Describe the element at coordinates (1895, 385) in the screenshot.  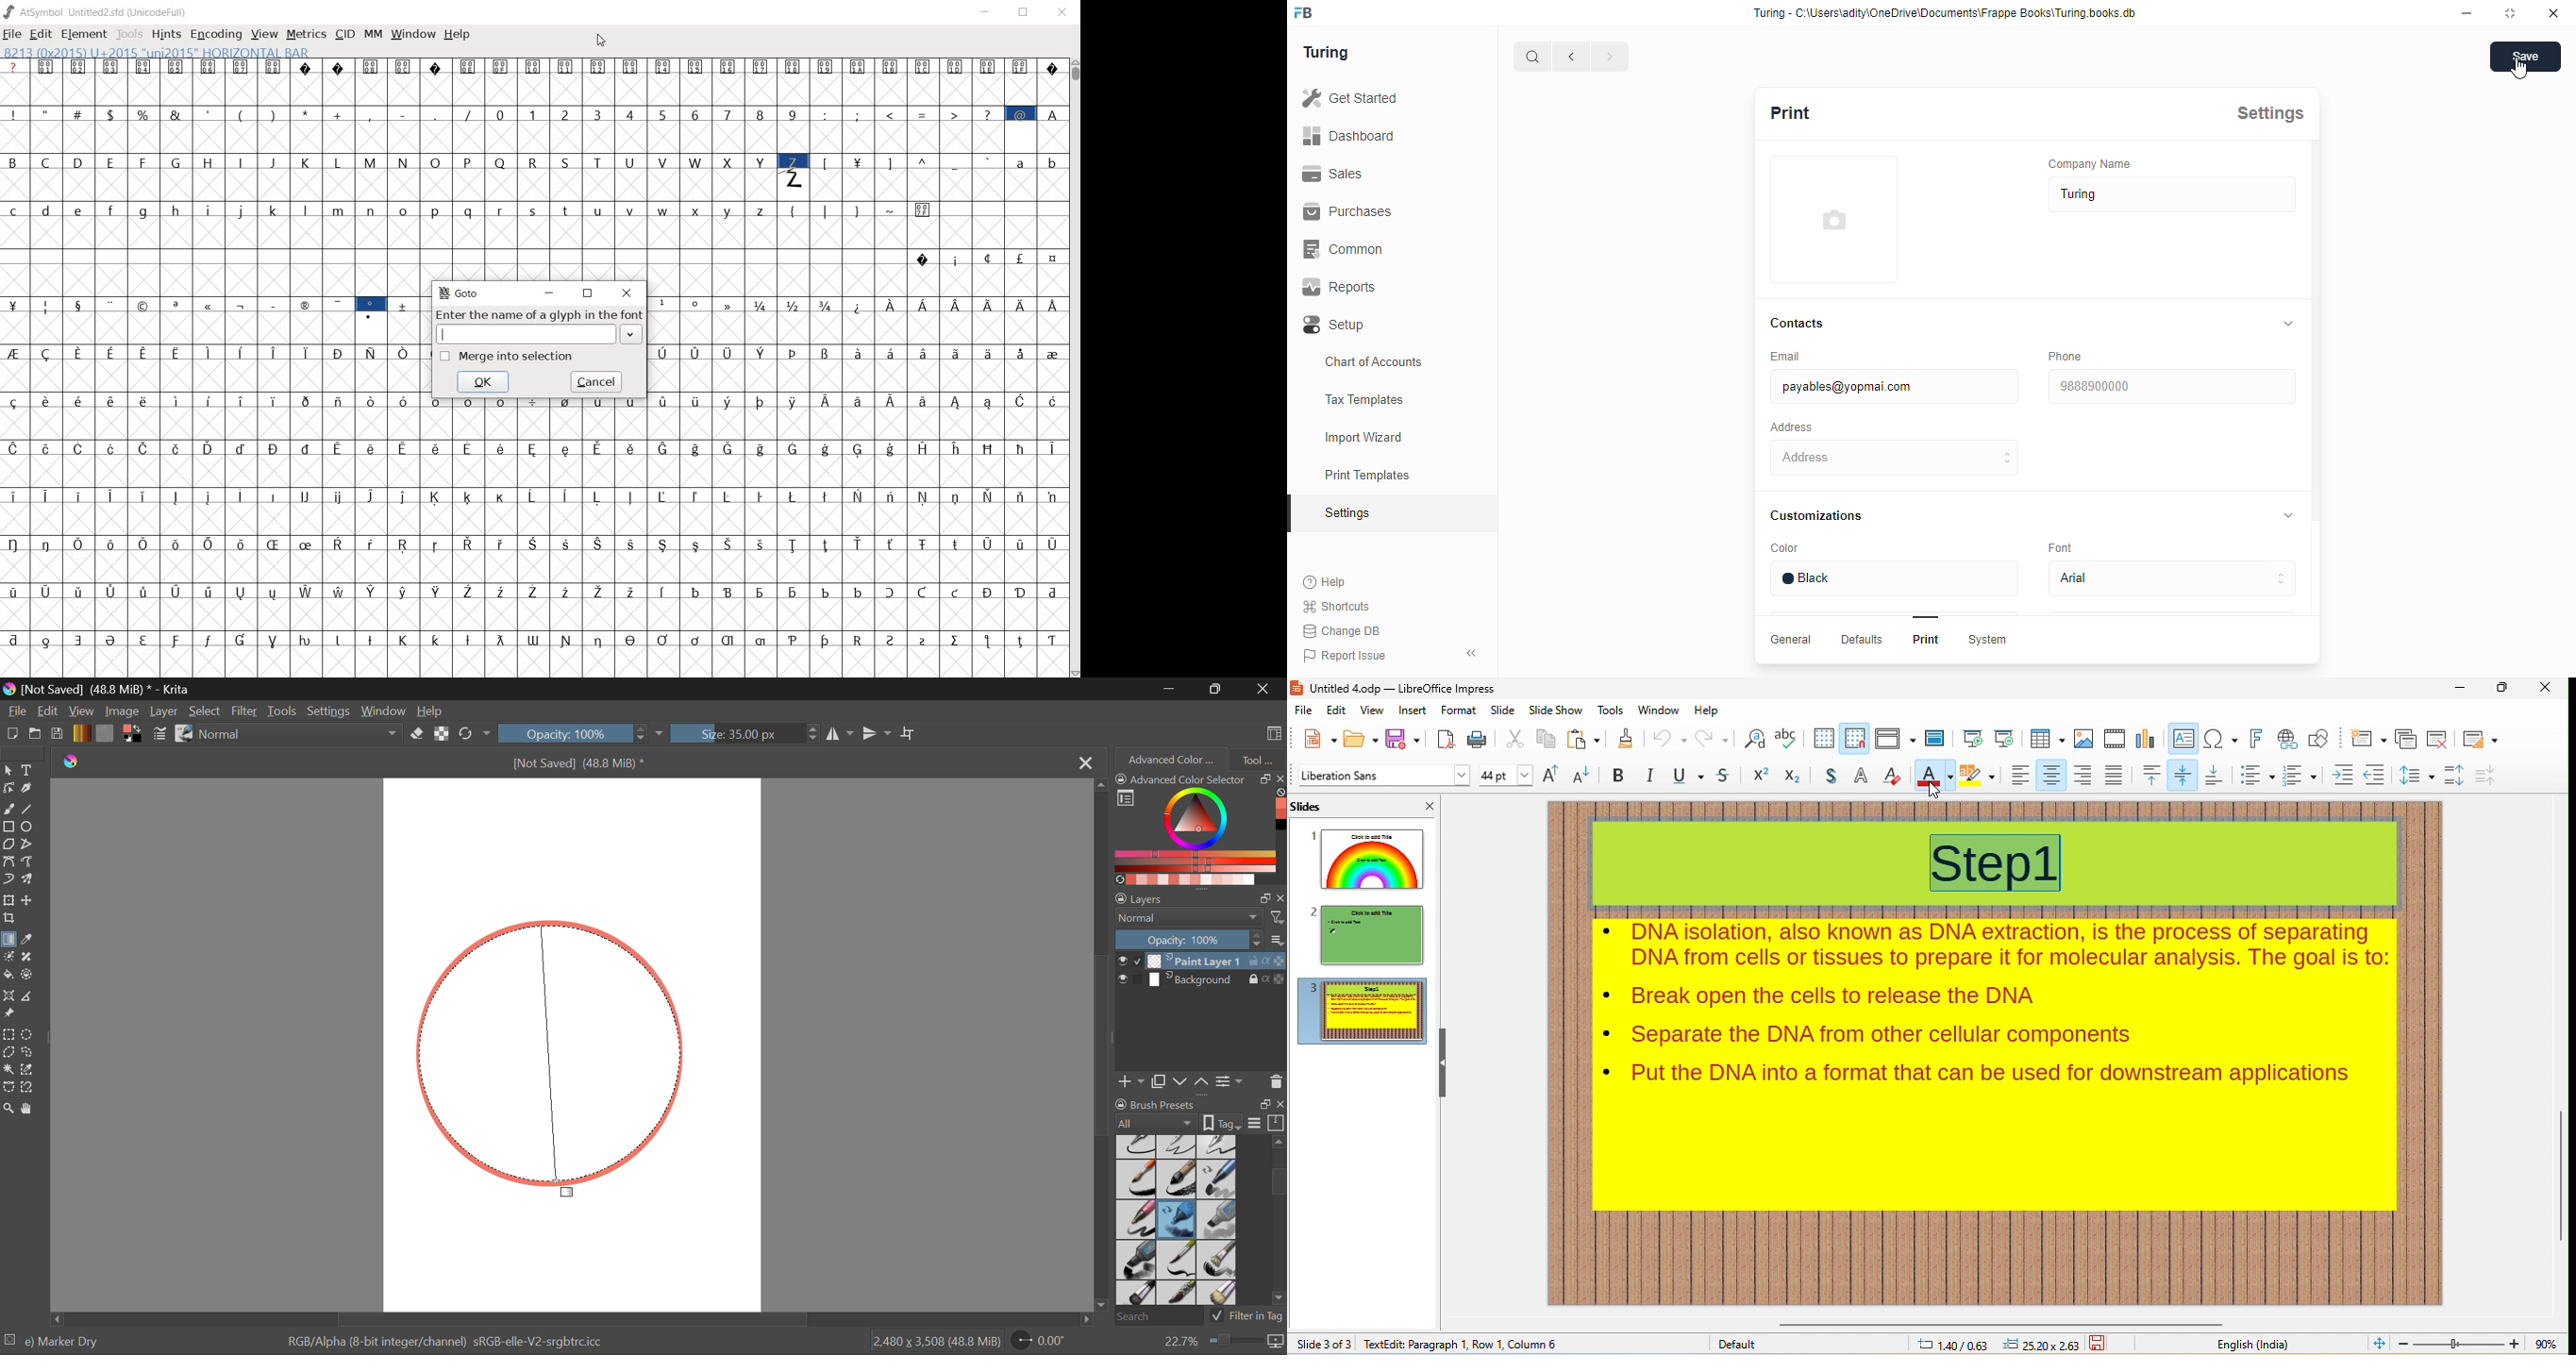
I see `payables@yopmai.com` at that location.